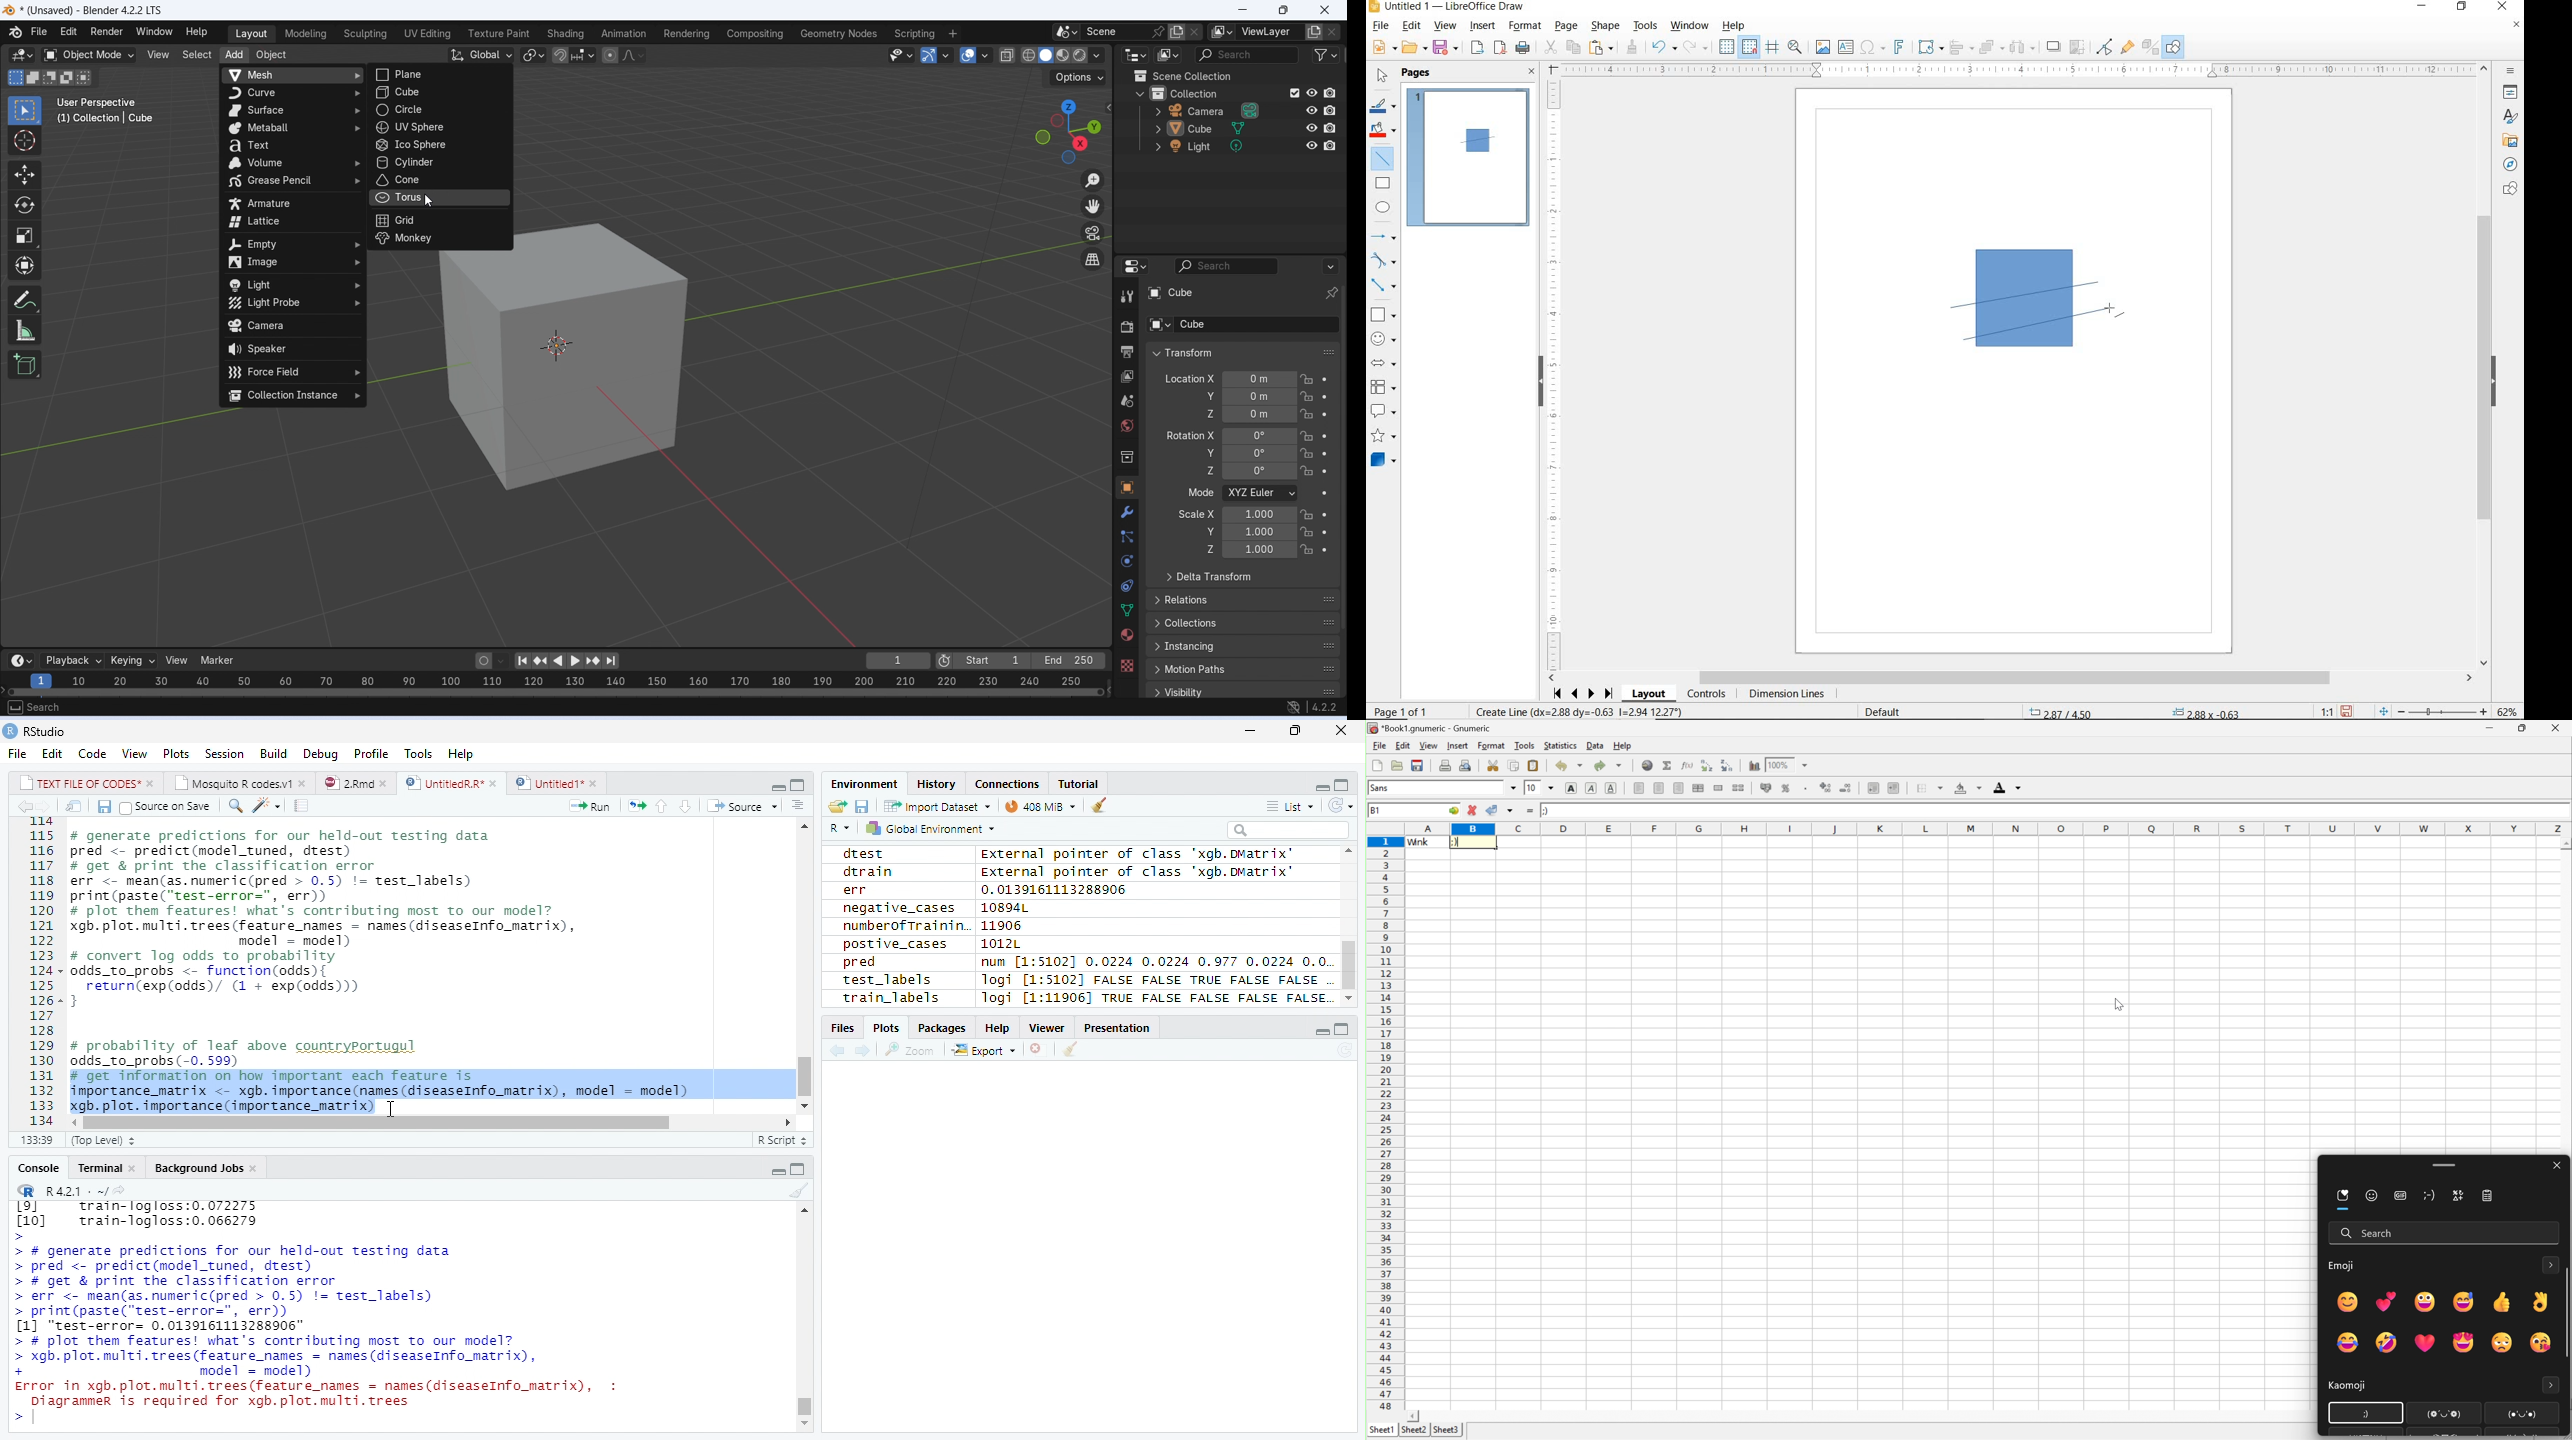  Describe the element at coordinates (296, 262) in the screenshot. I see `image` at that location.